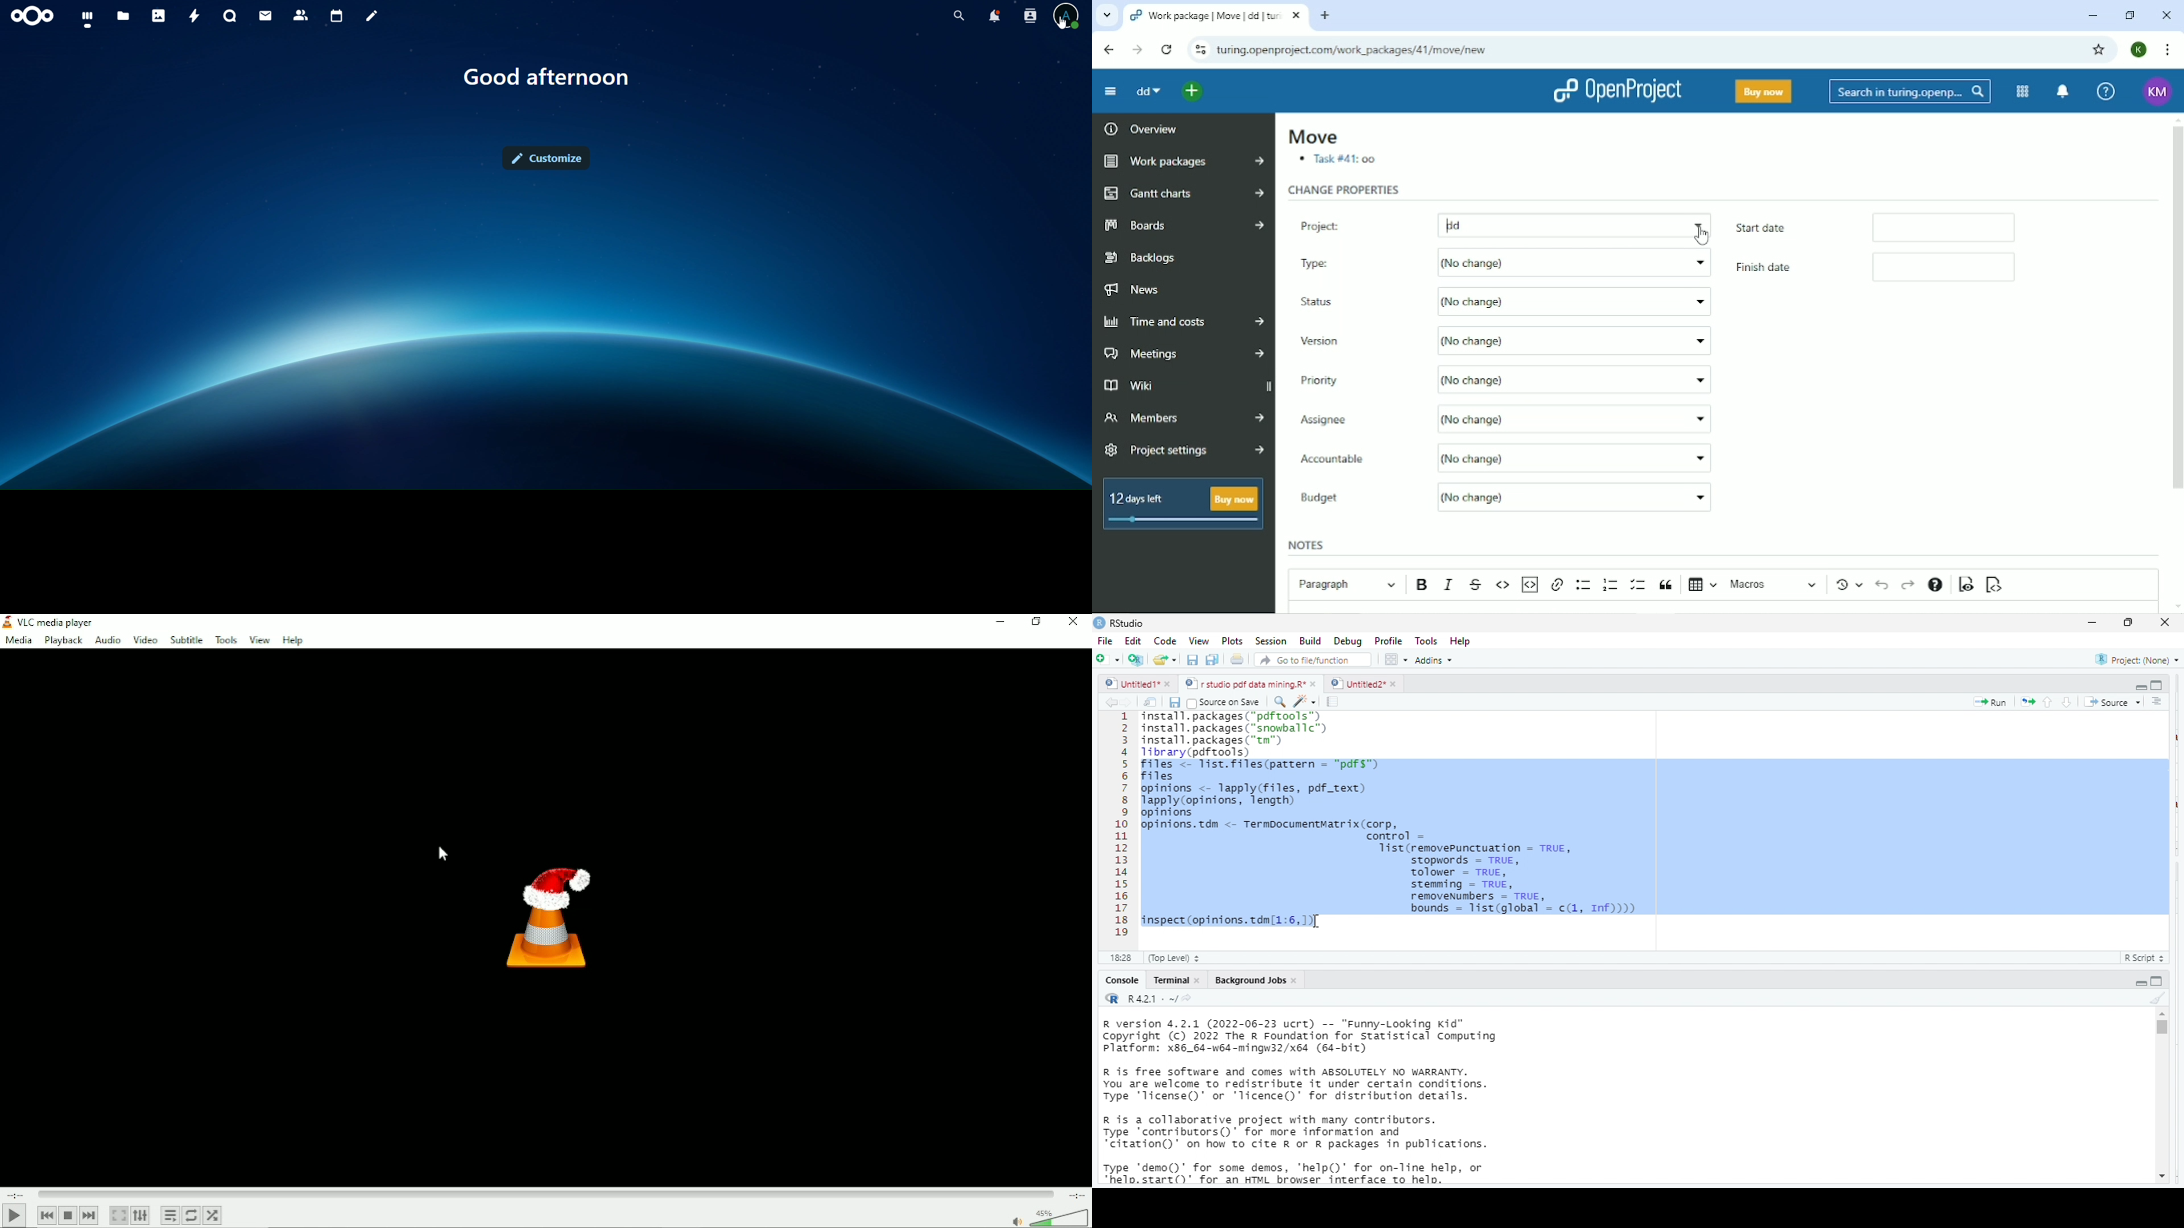 This screenshot has width=2184, height=1232. Describe the element at coordinates (1148, 91) in the screenshot. I see `dd` at that location.